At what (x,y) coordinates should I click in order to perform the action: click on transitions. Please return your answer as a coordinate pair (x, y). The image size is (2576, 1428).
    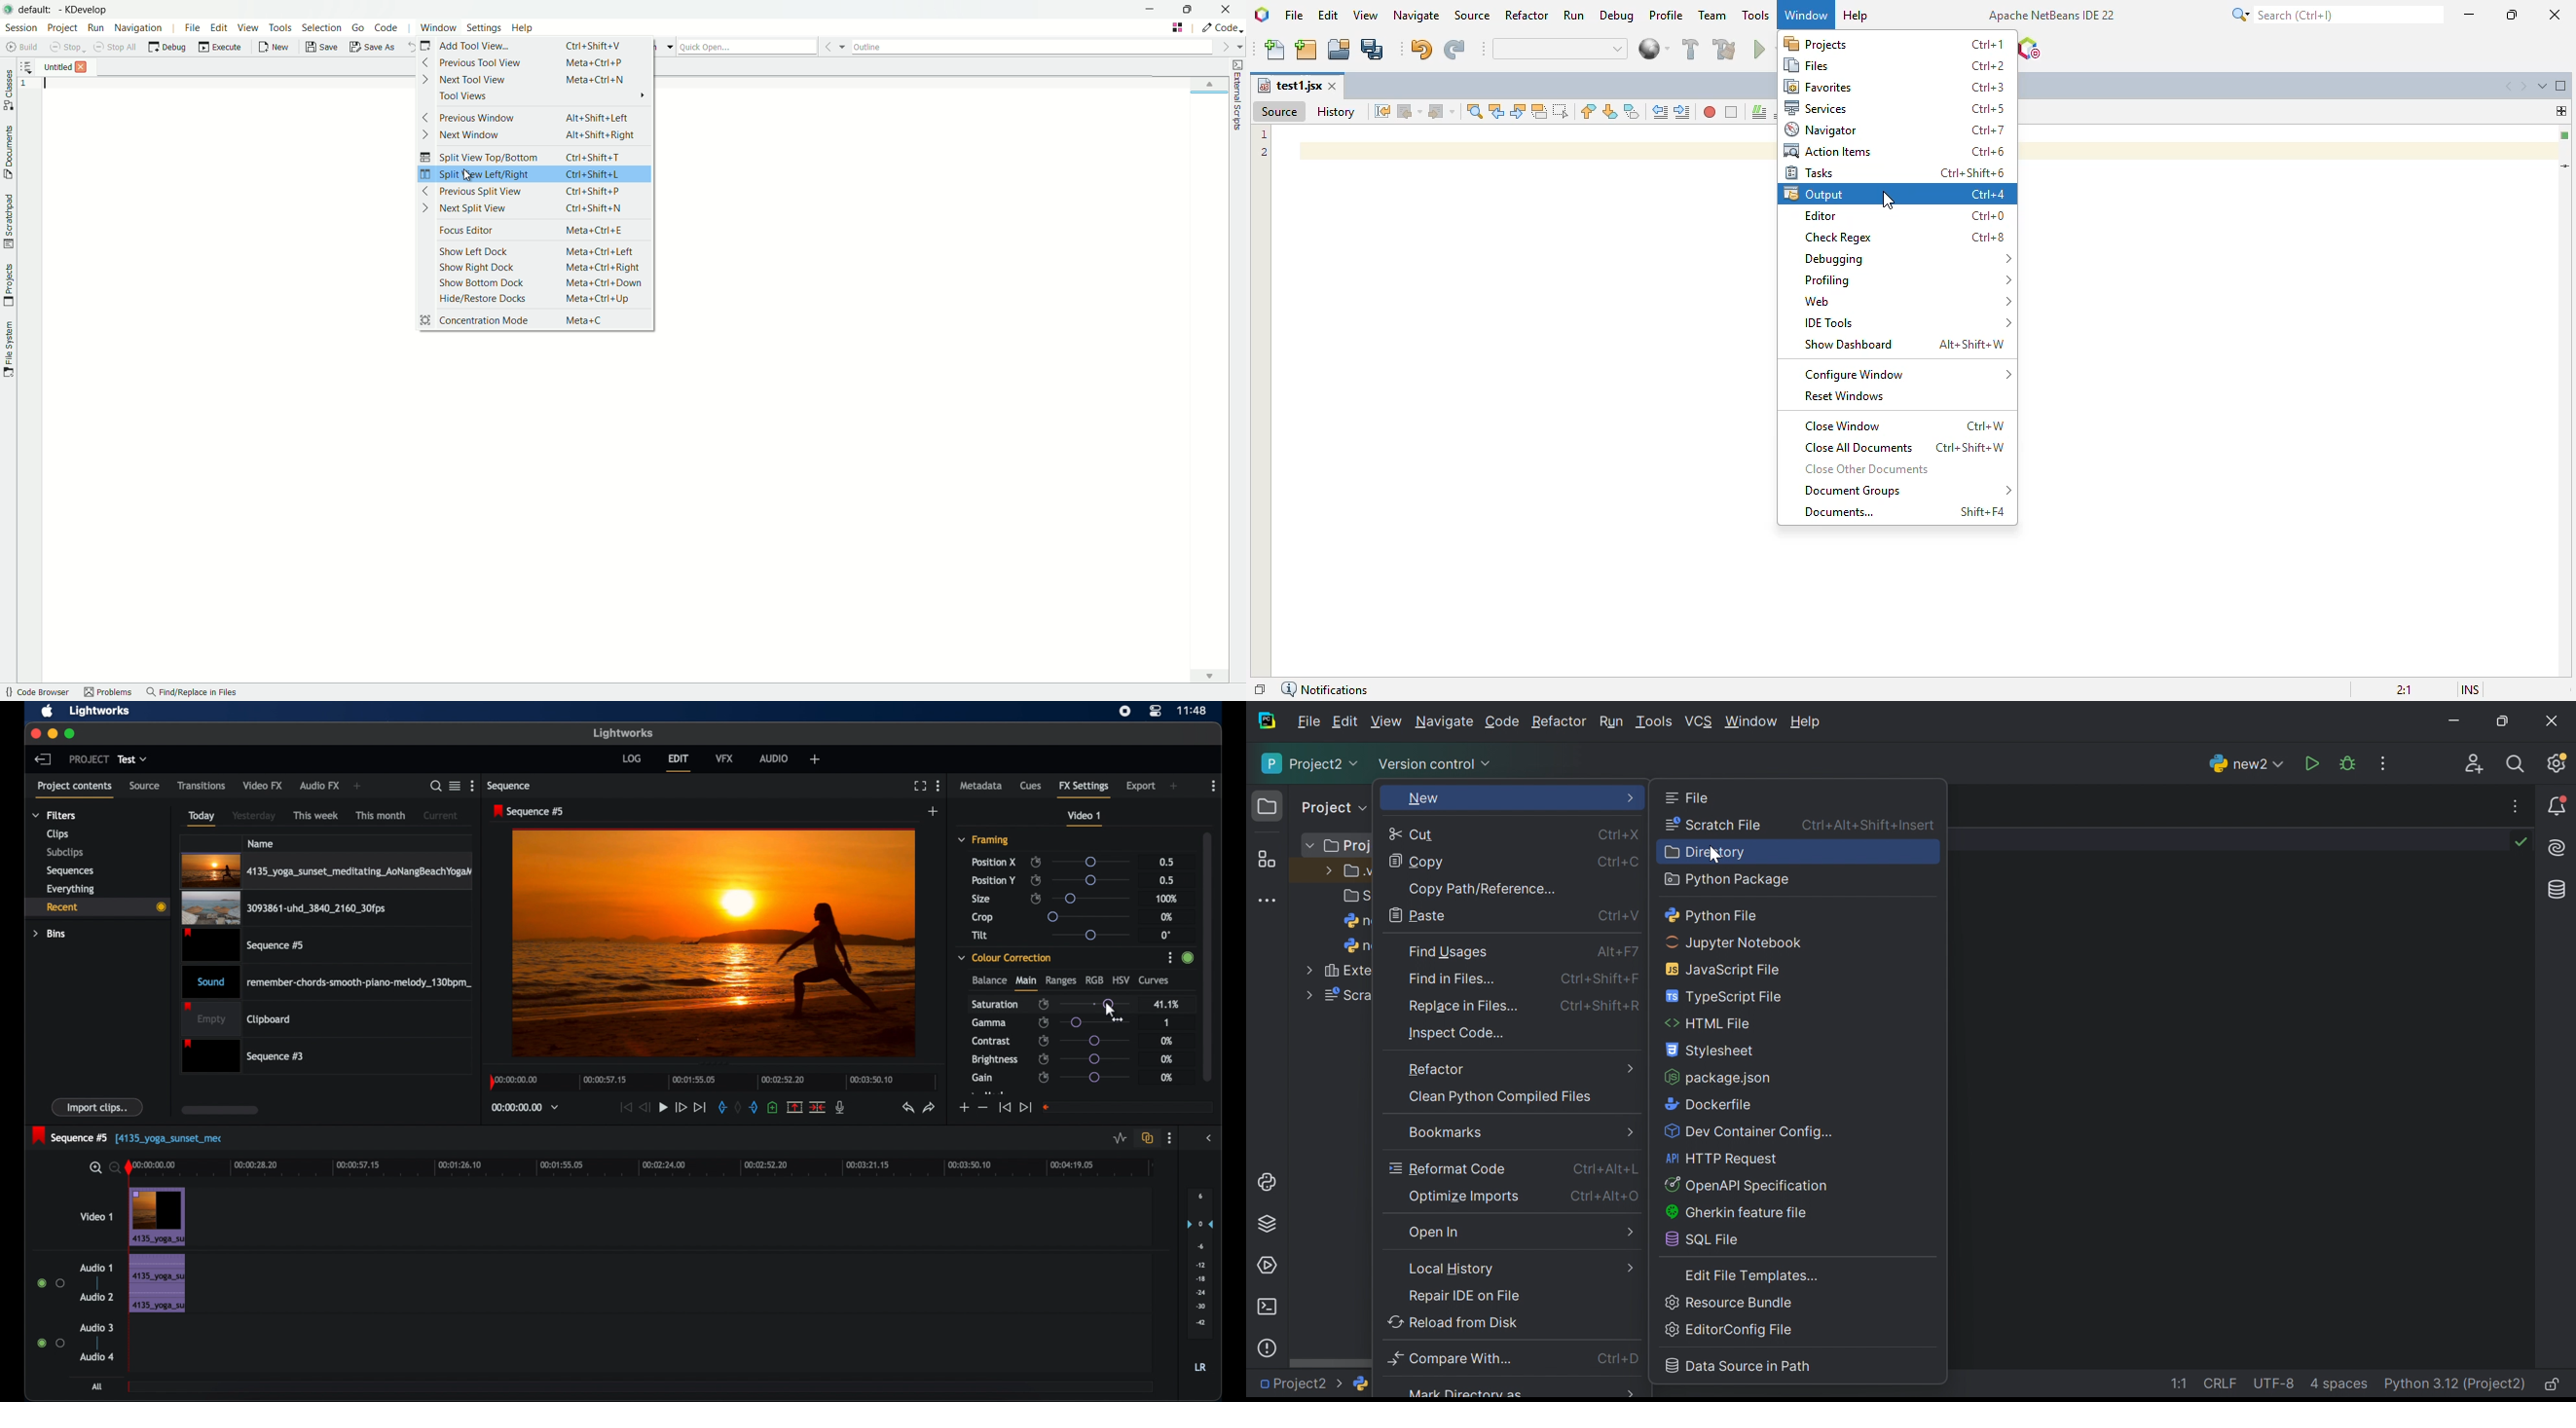
    Looking at the image, I should click on (201, 785).